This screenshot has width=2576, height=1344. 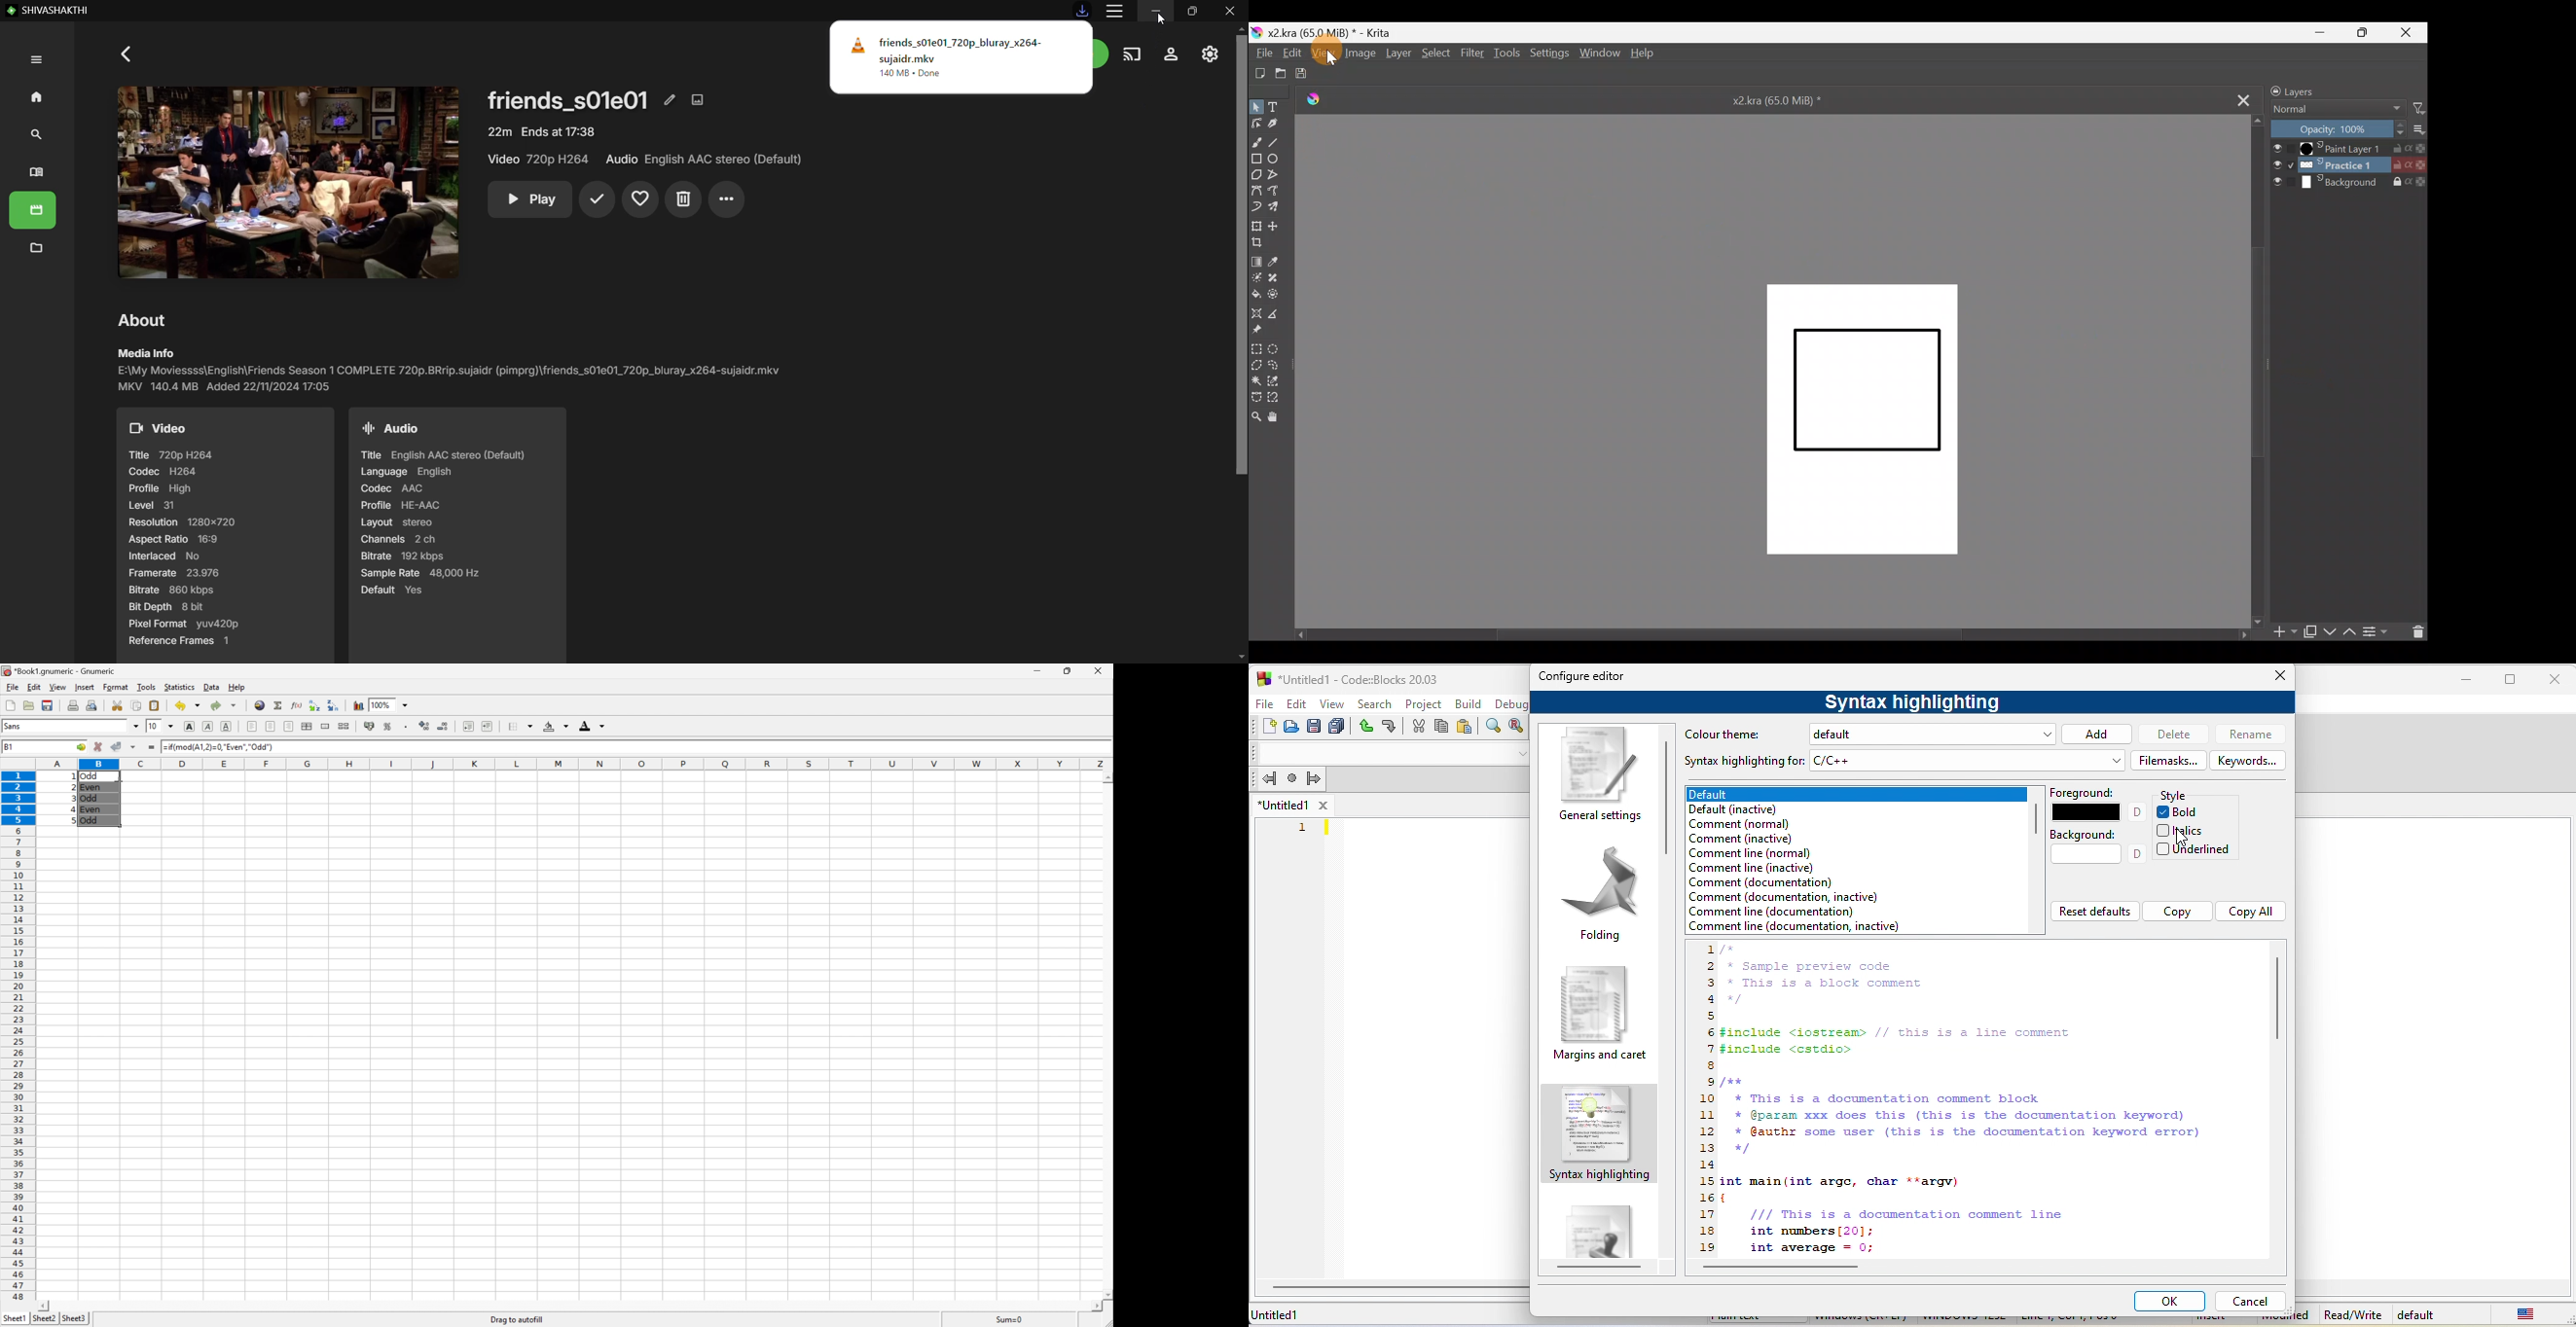 I want to click on comment inactive, so click(x=1740, y=839).